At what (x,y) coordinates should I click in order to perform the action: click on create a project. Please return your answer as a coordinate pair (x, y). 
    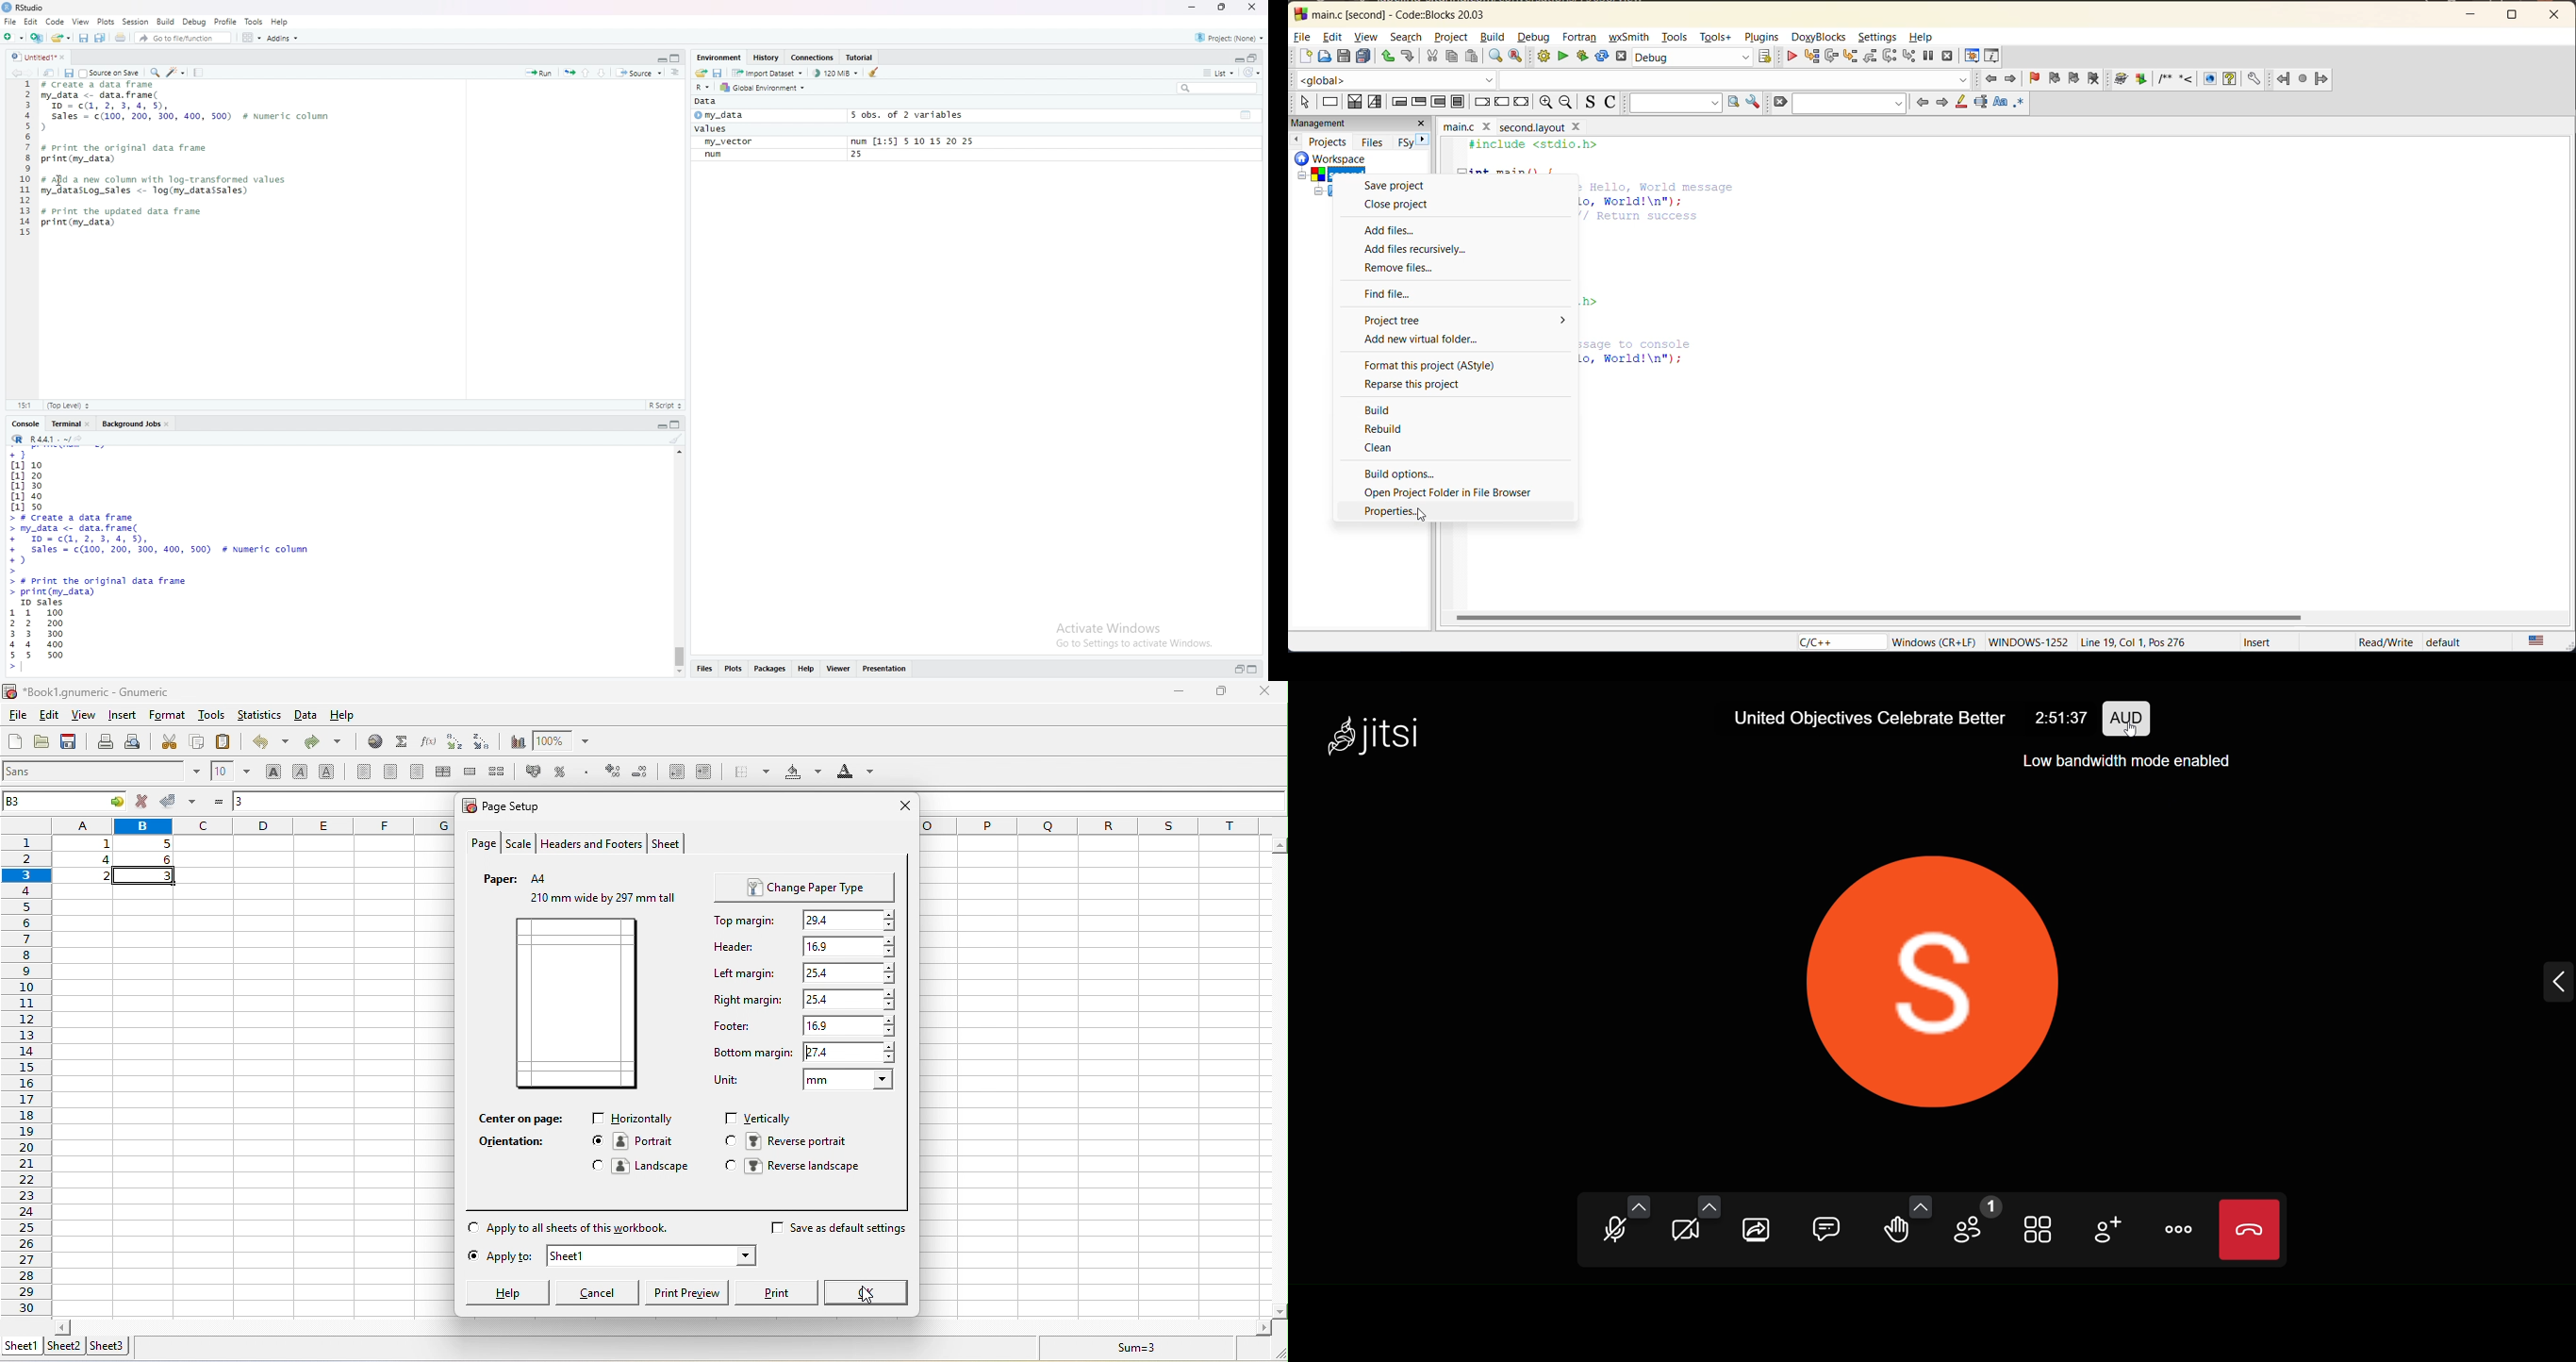
    Looking at the image, I should click on (37, 38).